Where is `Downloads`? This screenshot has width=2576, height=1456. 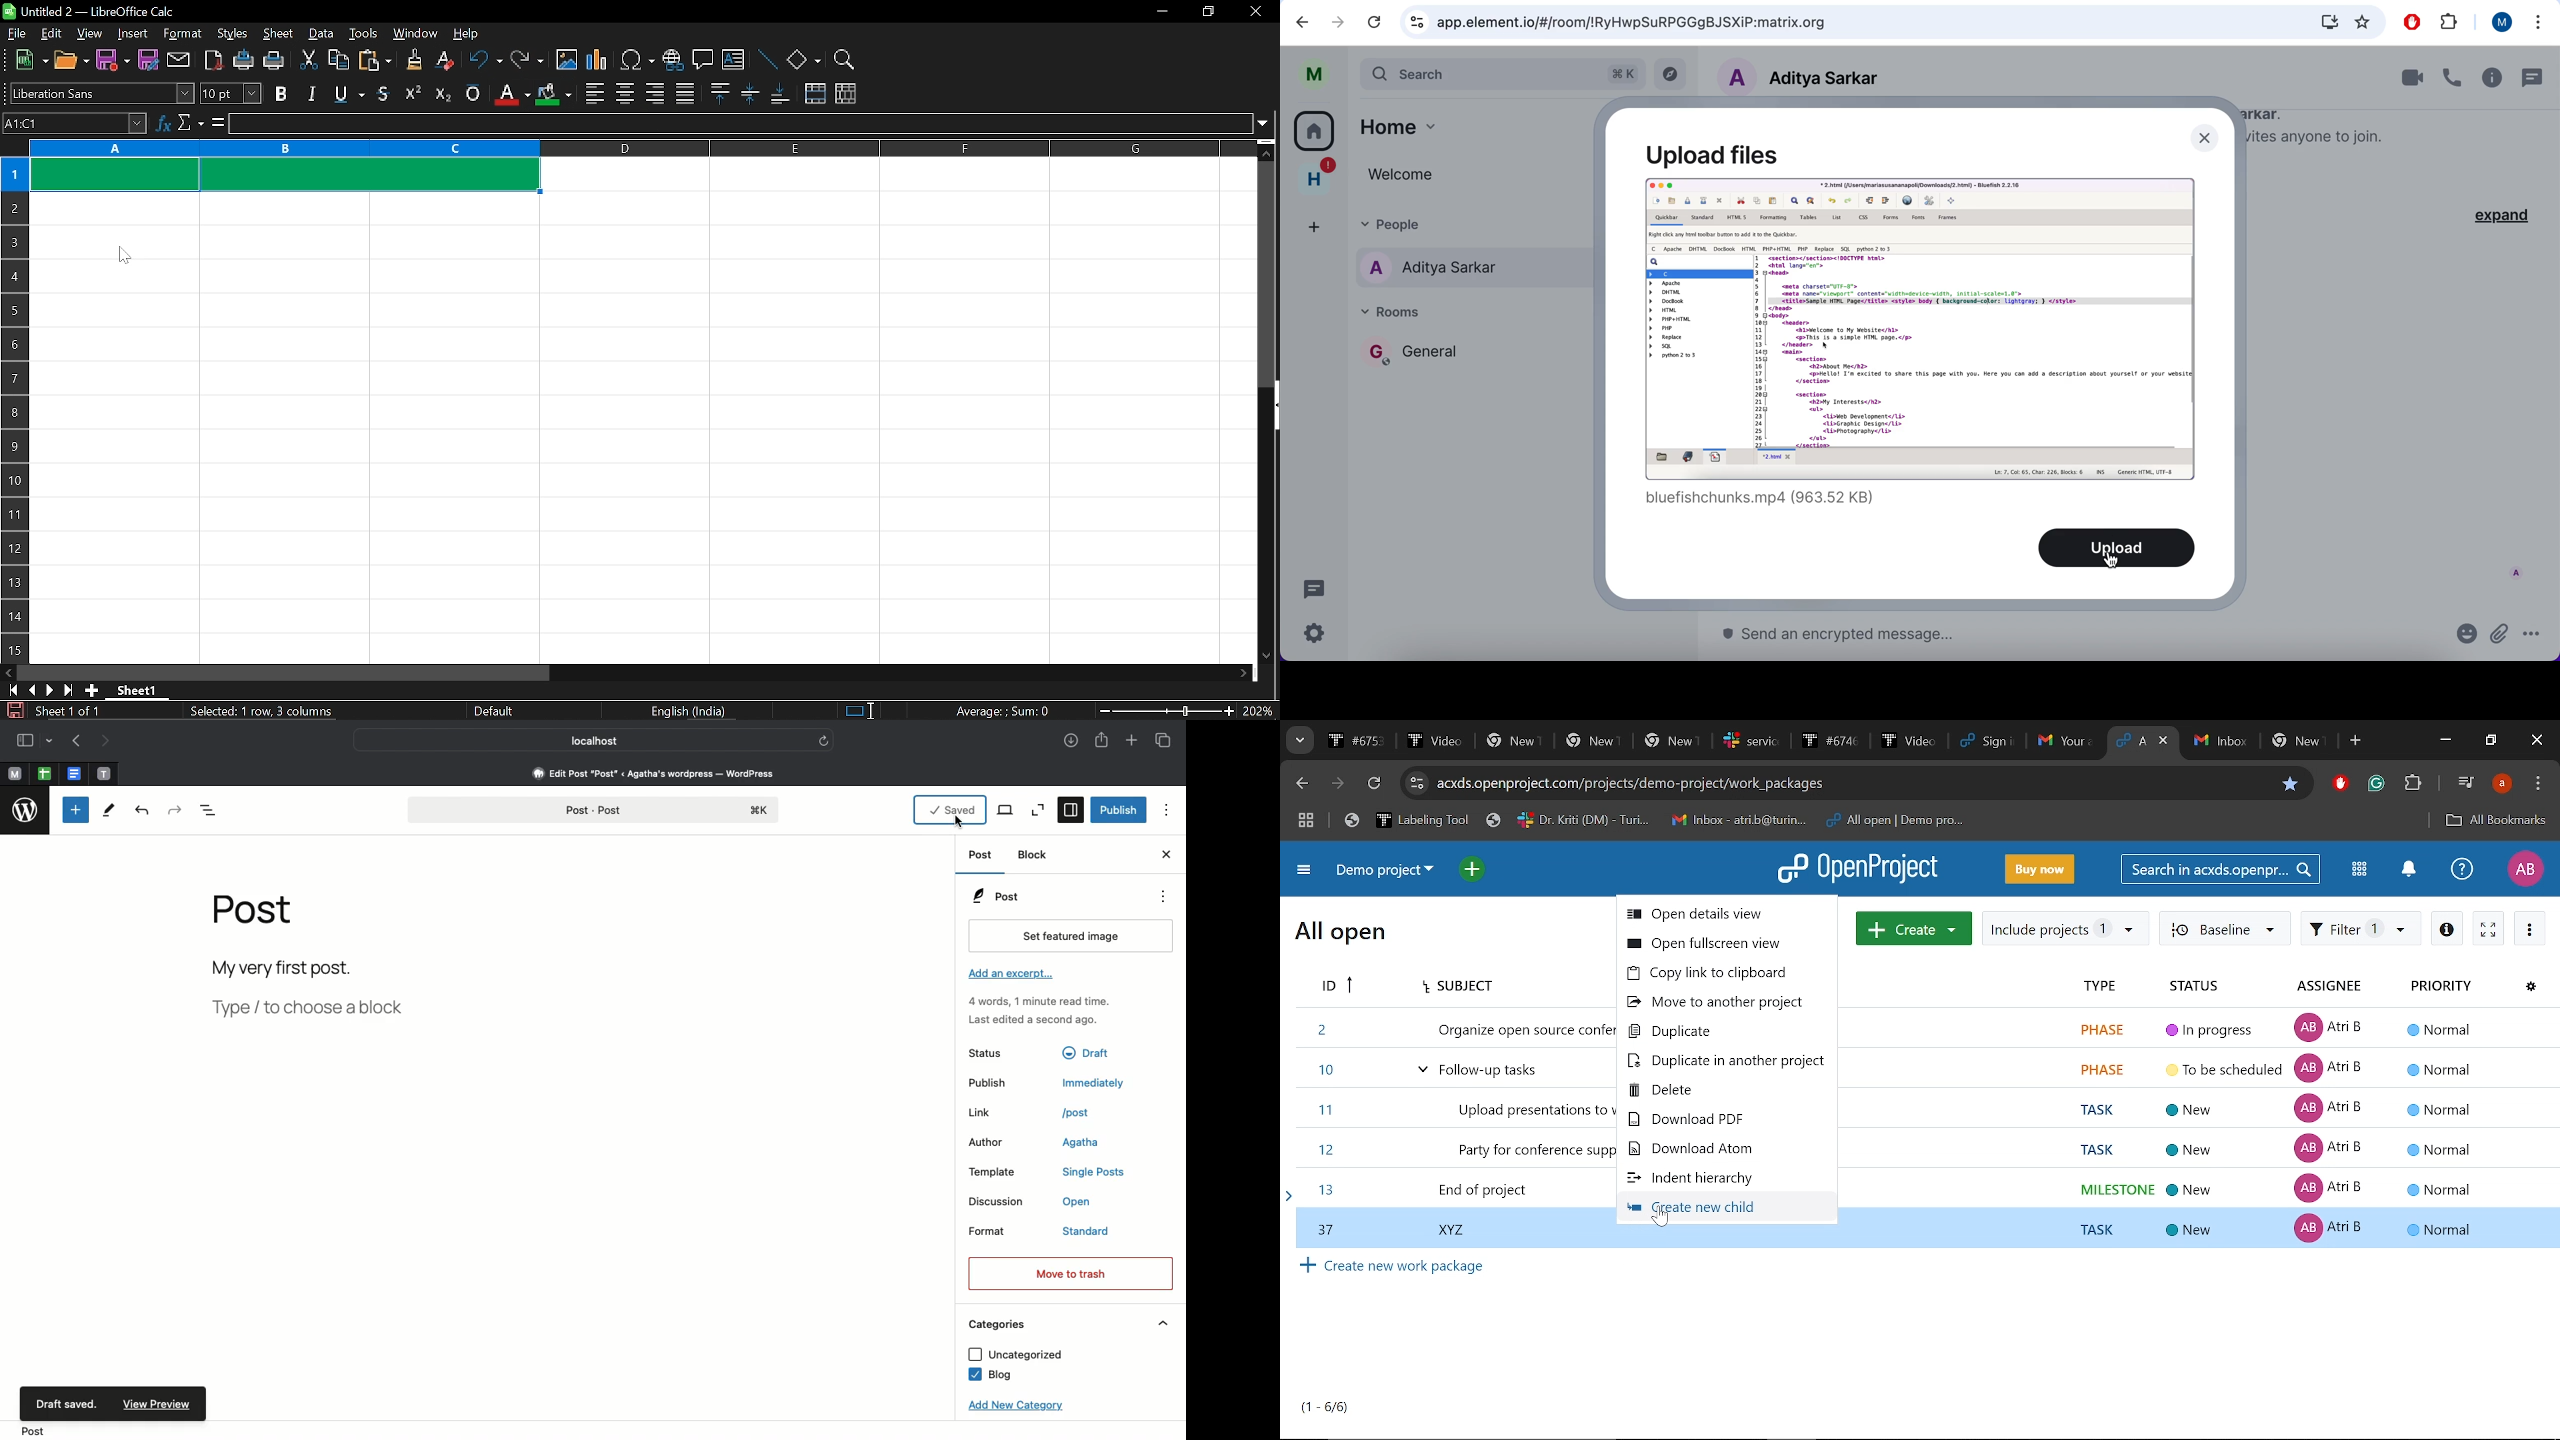 Downloads is located at coordinates (1068, 741).